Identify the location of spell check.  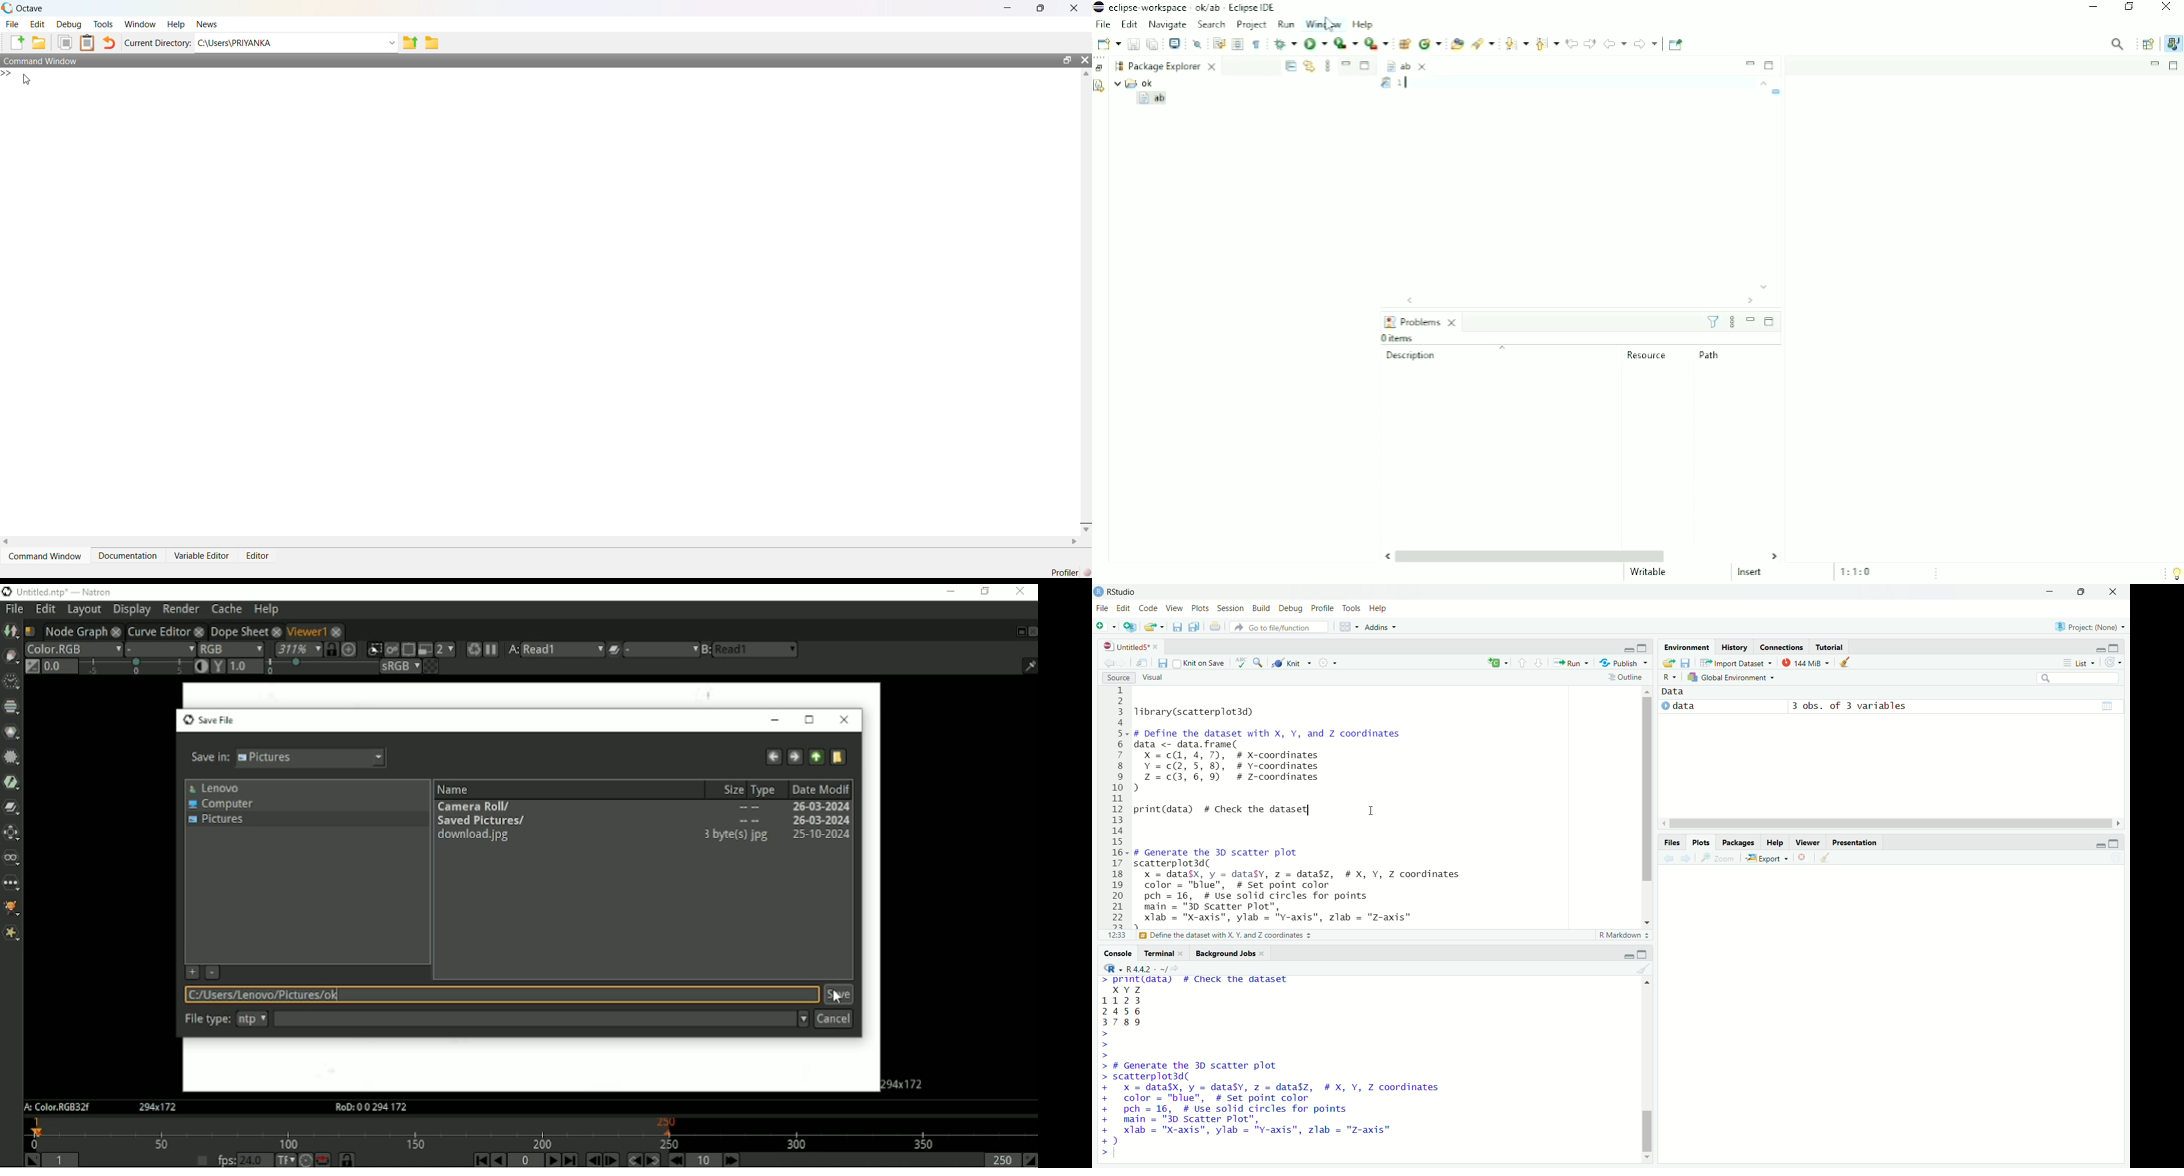
(1240, 663).